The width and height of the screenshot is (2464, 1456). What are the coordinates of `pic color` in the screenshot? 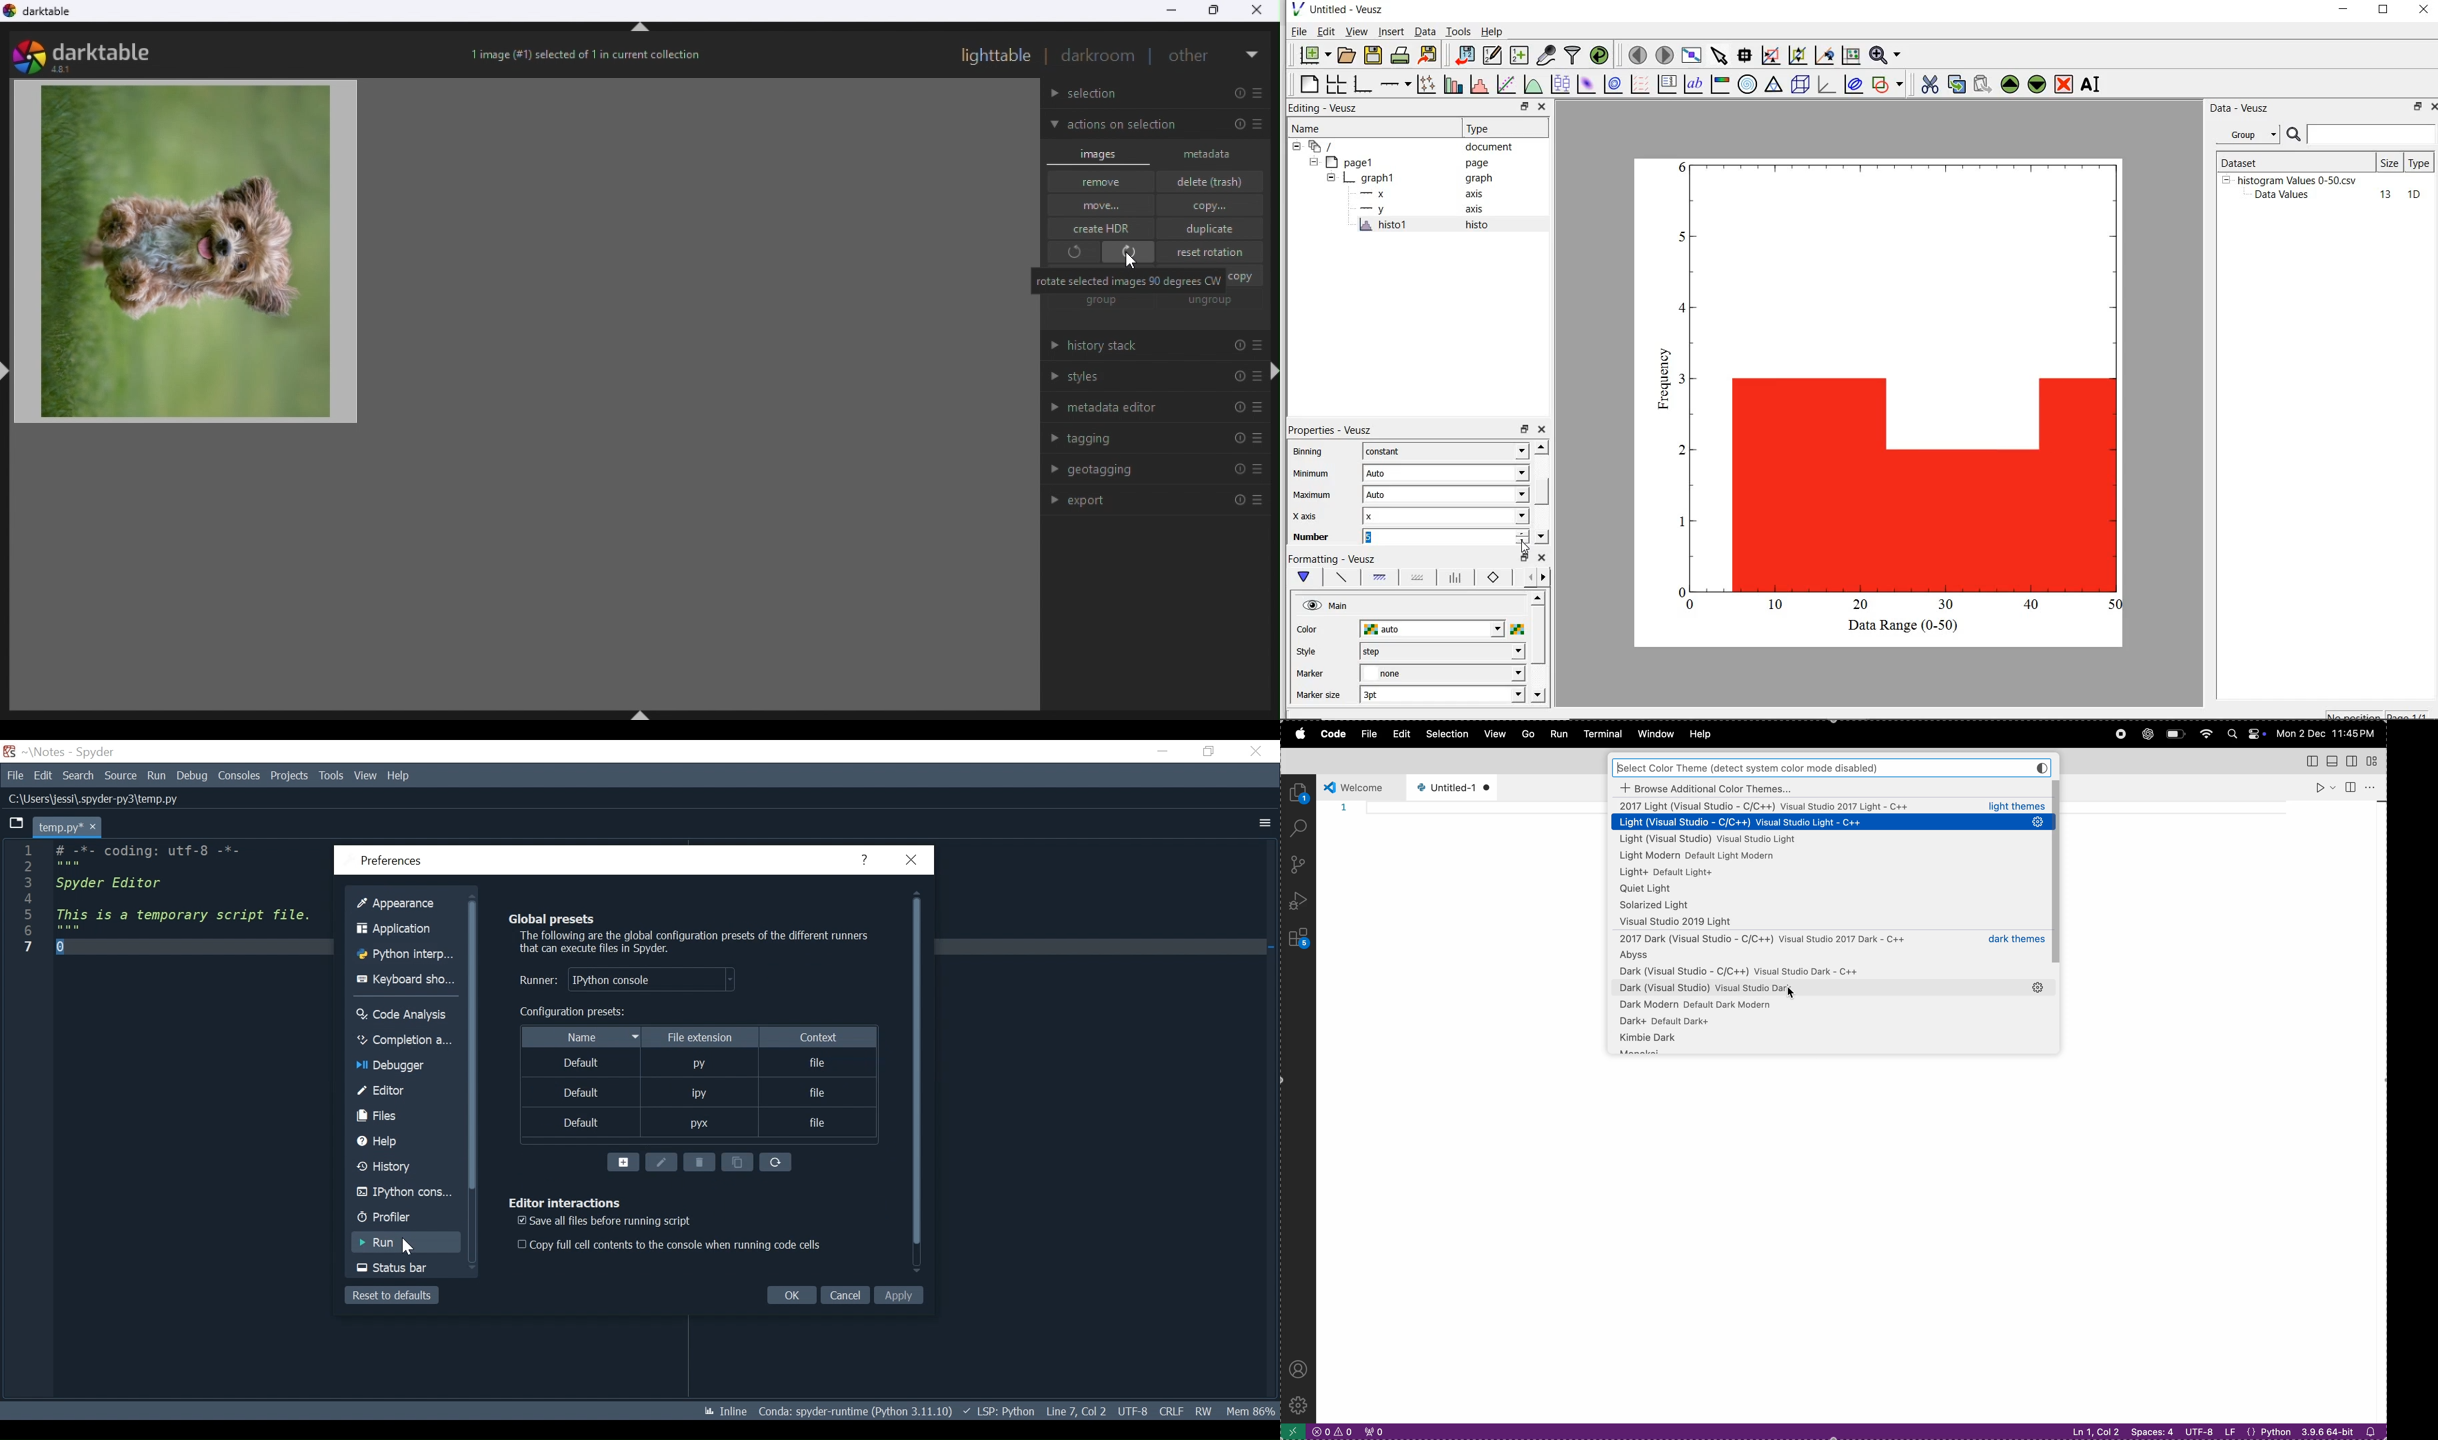 It's located at (1517, 629).